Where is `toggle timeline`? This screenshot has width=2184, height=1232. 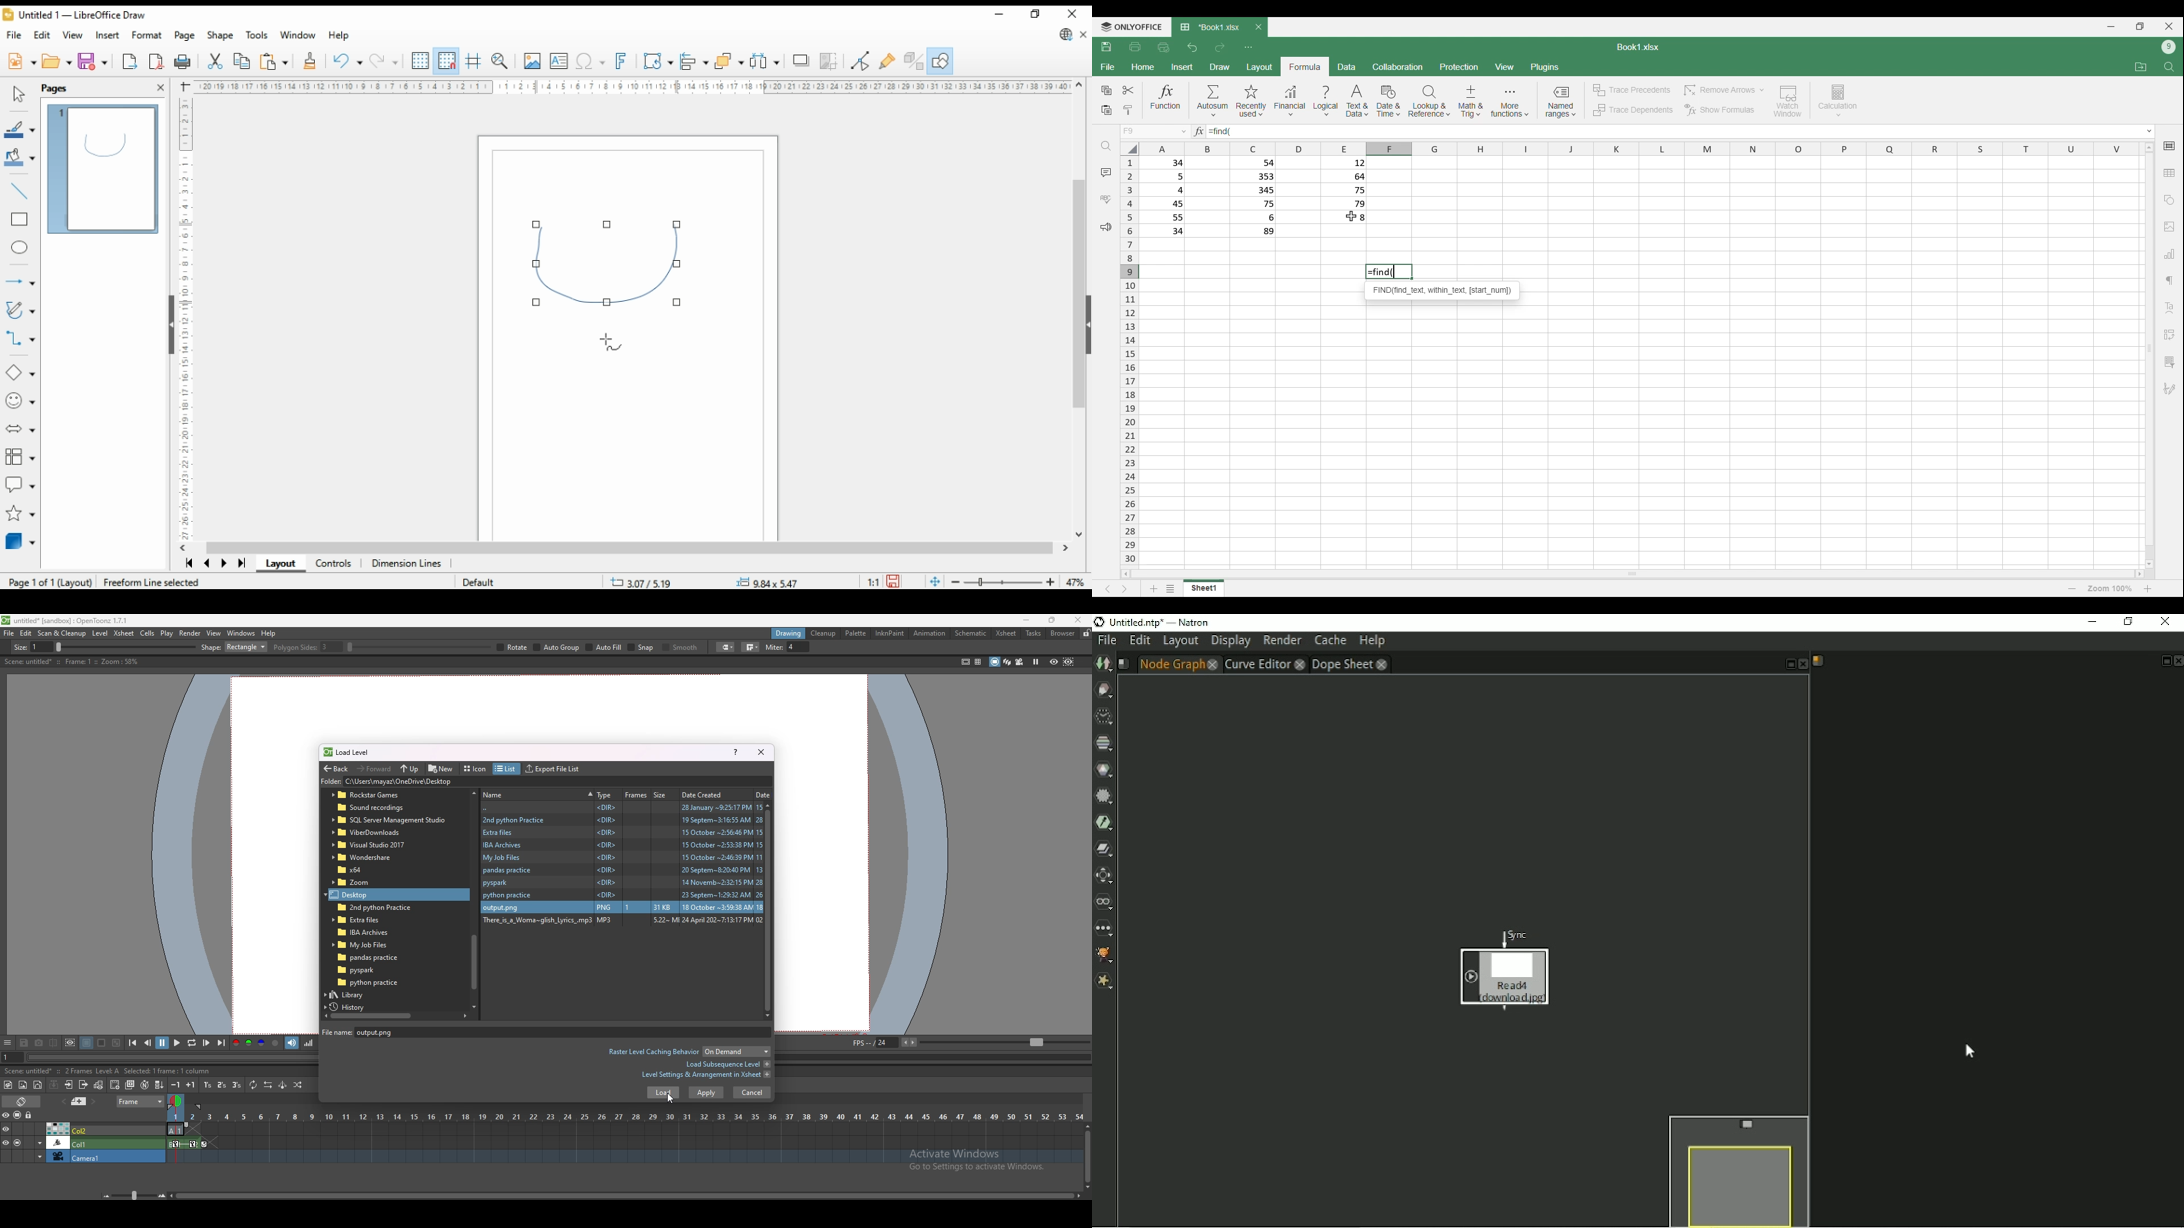 toggle timeline is located at coordinates (23, 1101).